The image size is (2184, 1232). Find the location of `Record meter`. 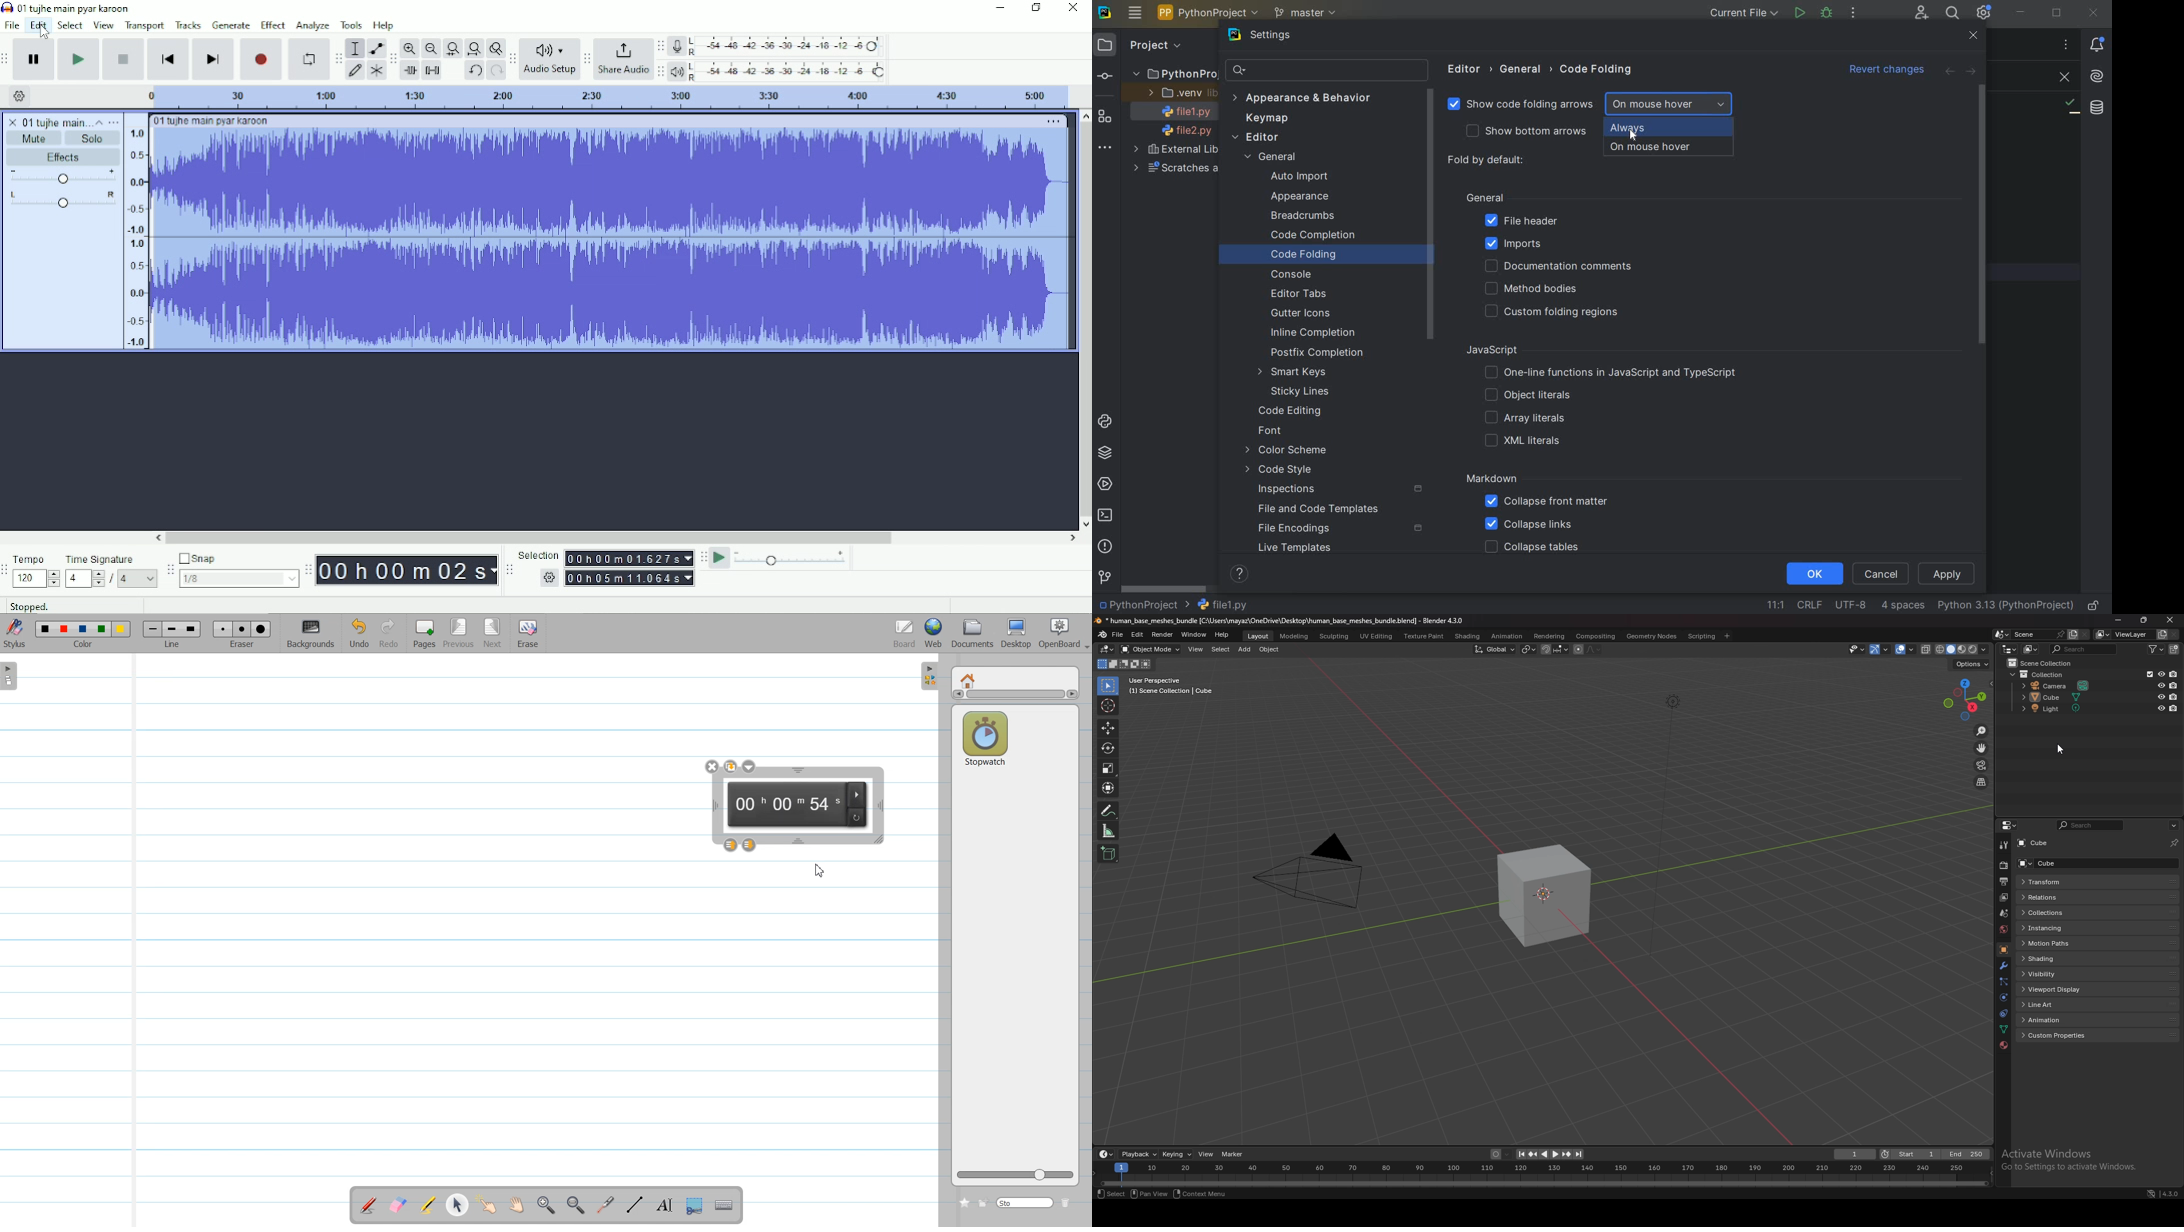

Record meter is located at coordinates (776, 46).